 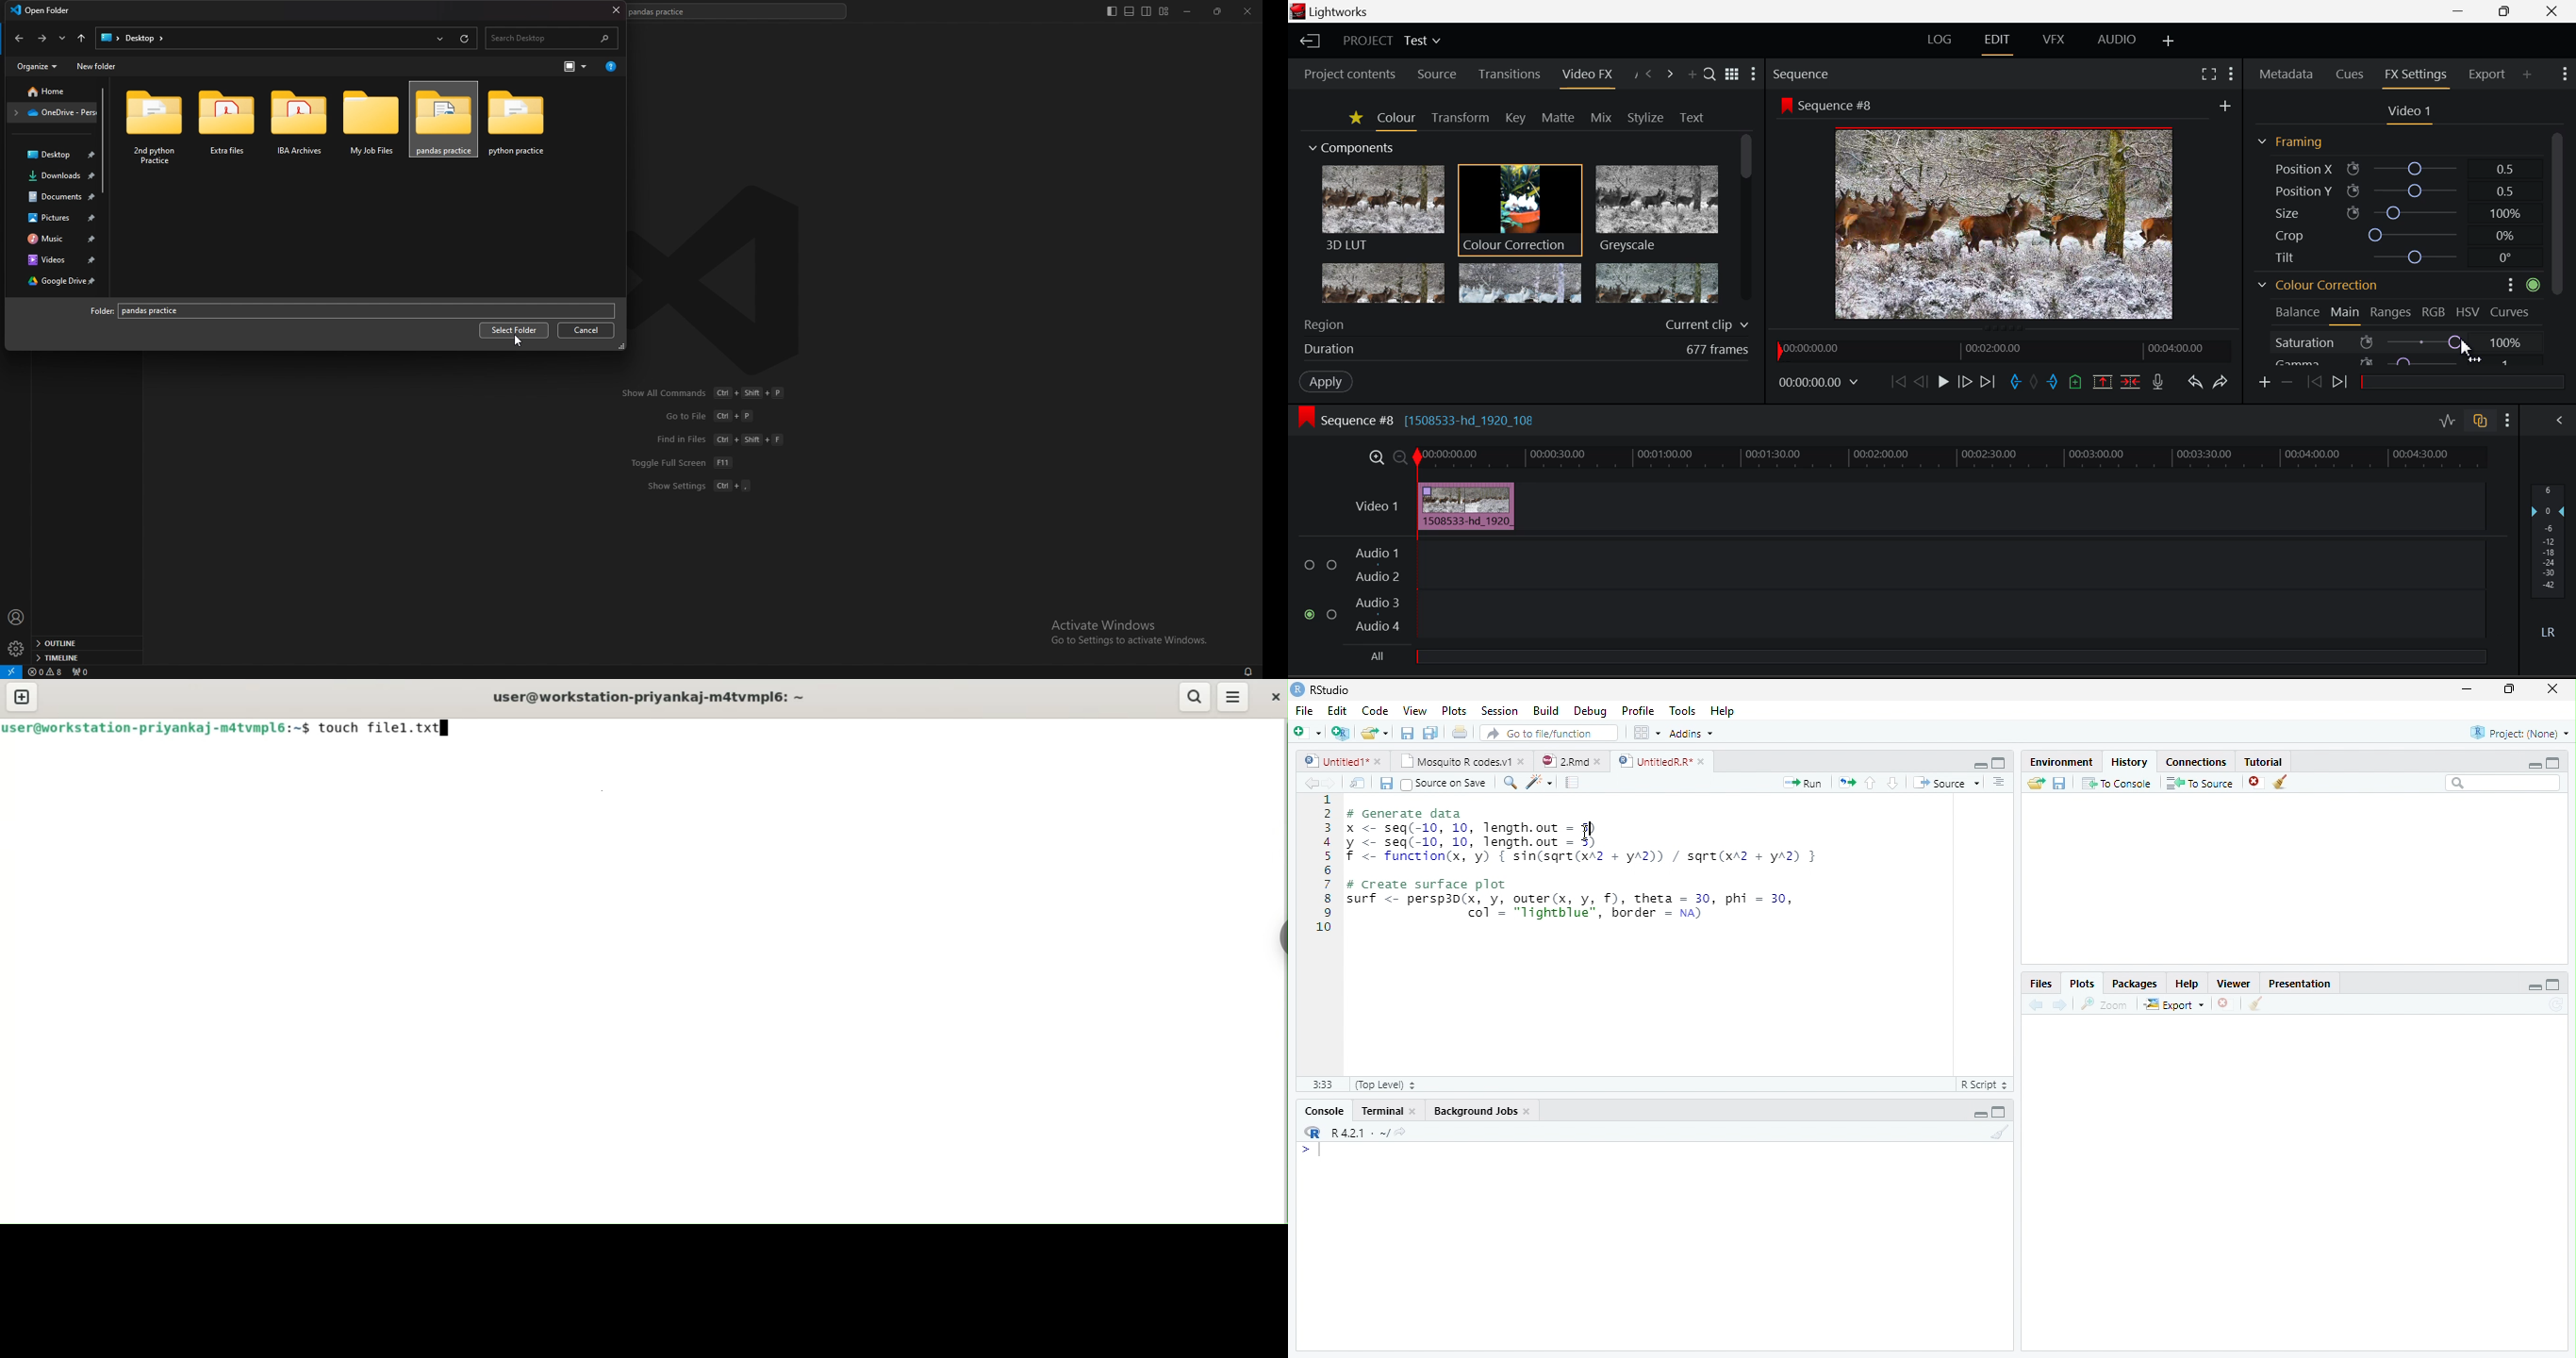 What do you see at coordinates (1309, 566) in the screenshot?
I see `Audio Input Checkbox` at bounding box center [1309, 566].